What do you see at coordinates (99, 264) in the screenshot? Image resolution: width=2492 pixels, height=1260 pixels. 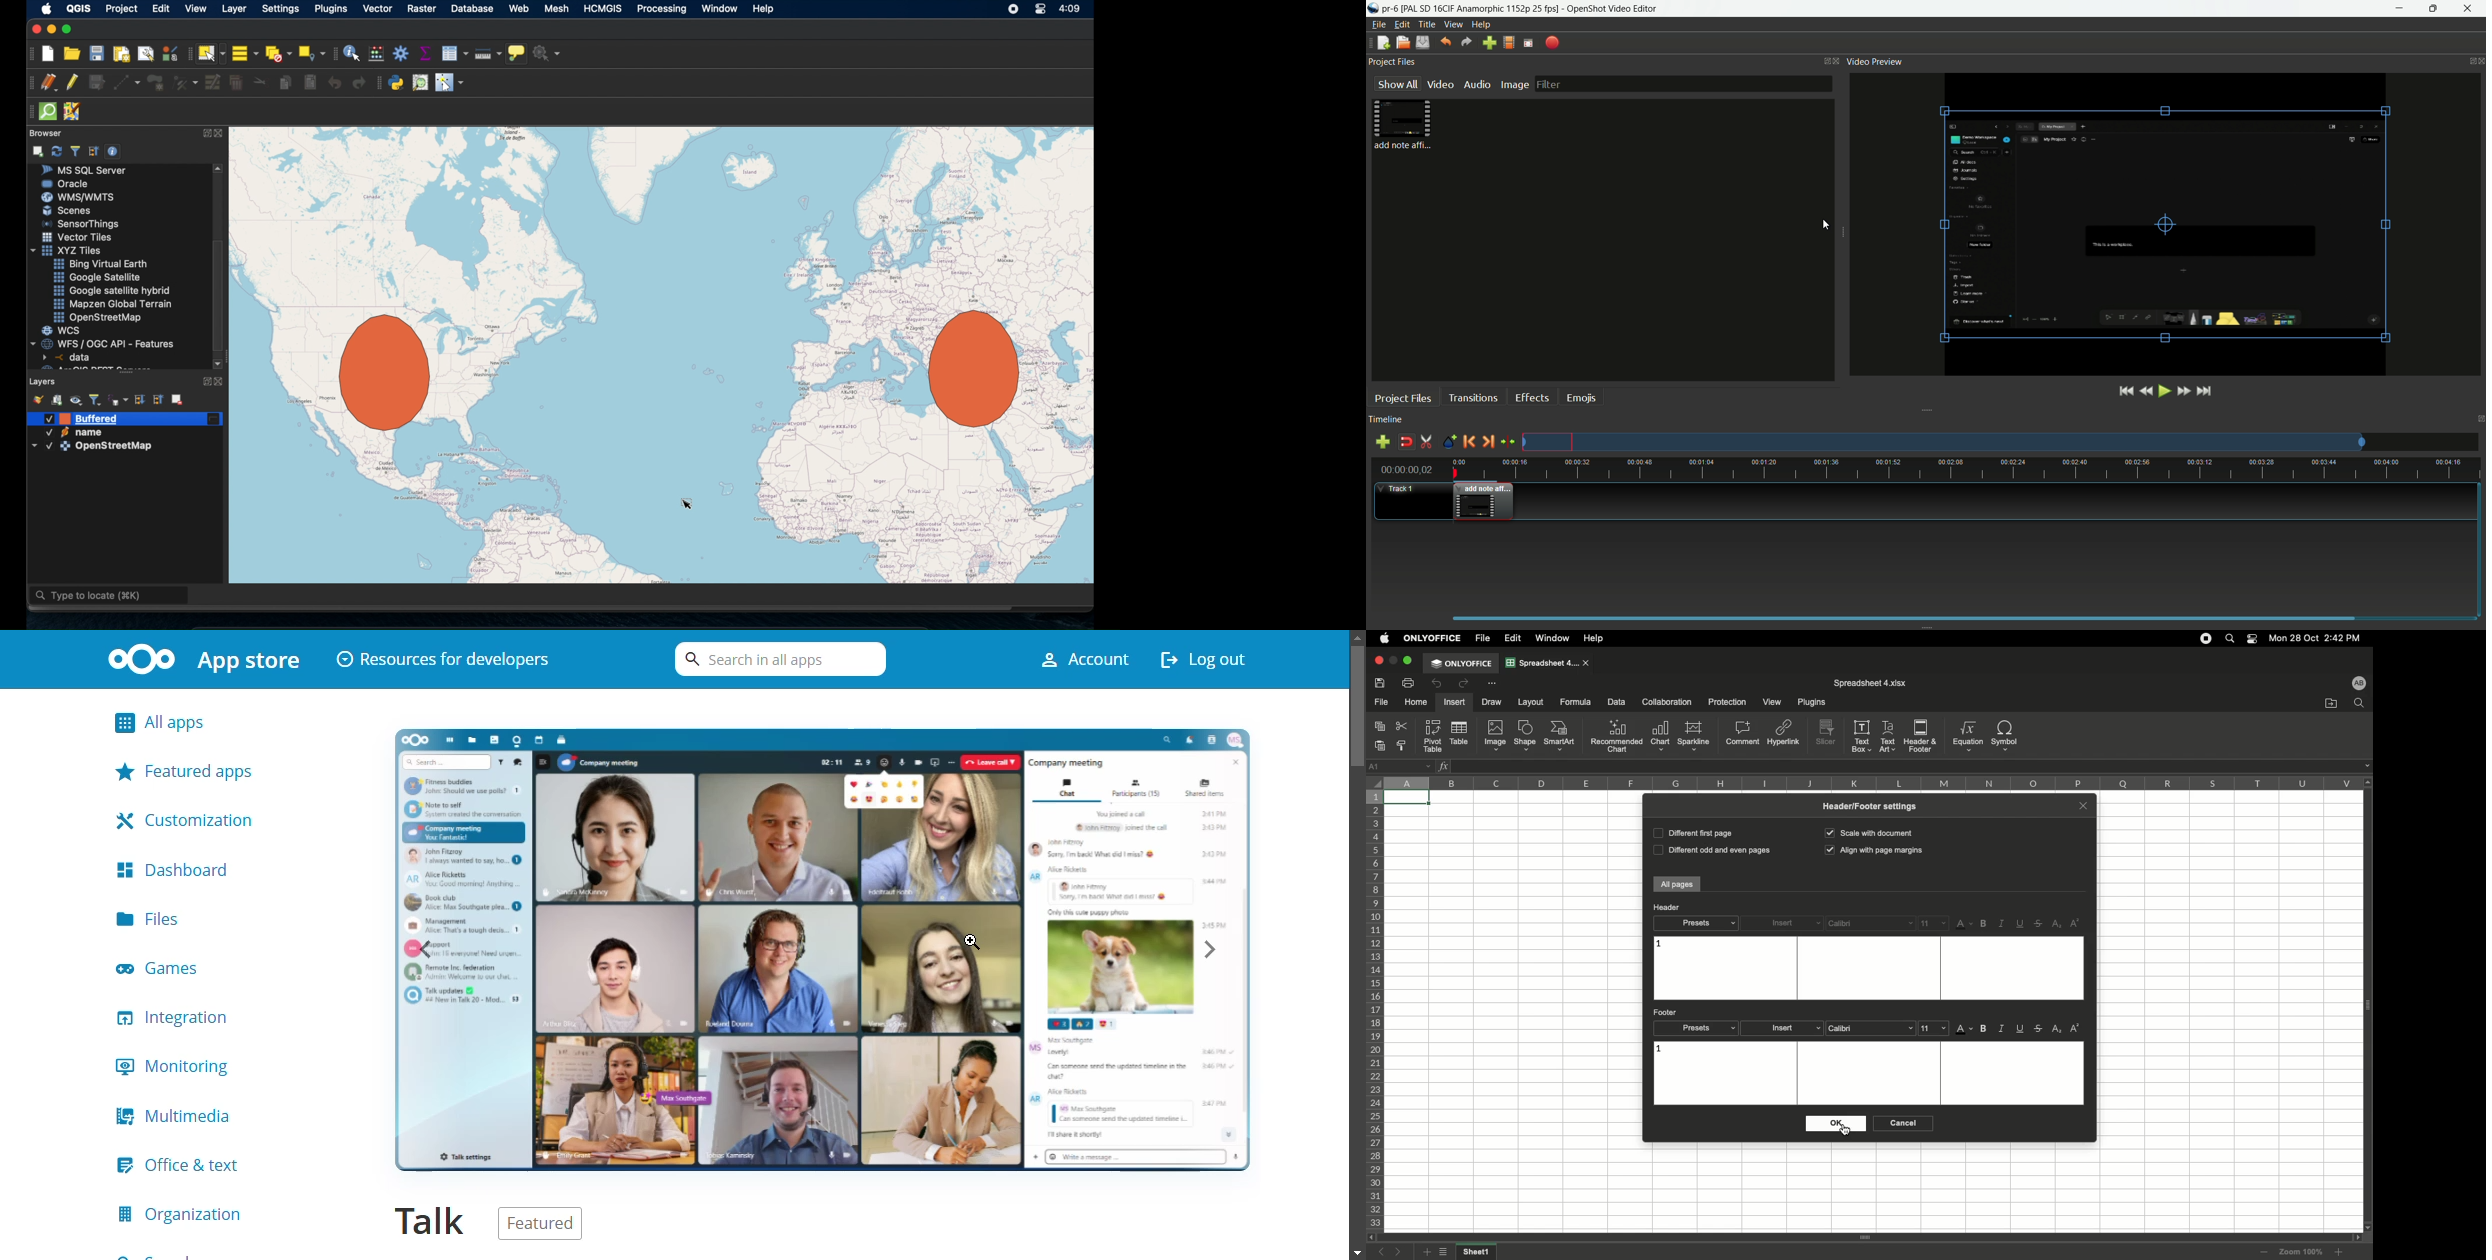 I see `bing virtual earth` at bounding box center [99, 264].